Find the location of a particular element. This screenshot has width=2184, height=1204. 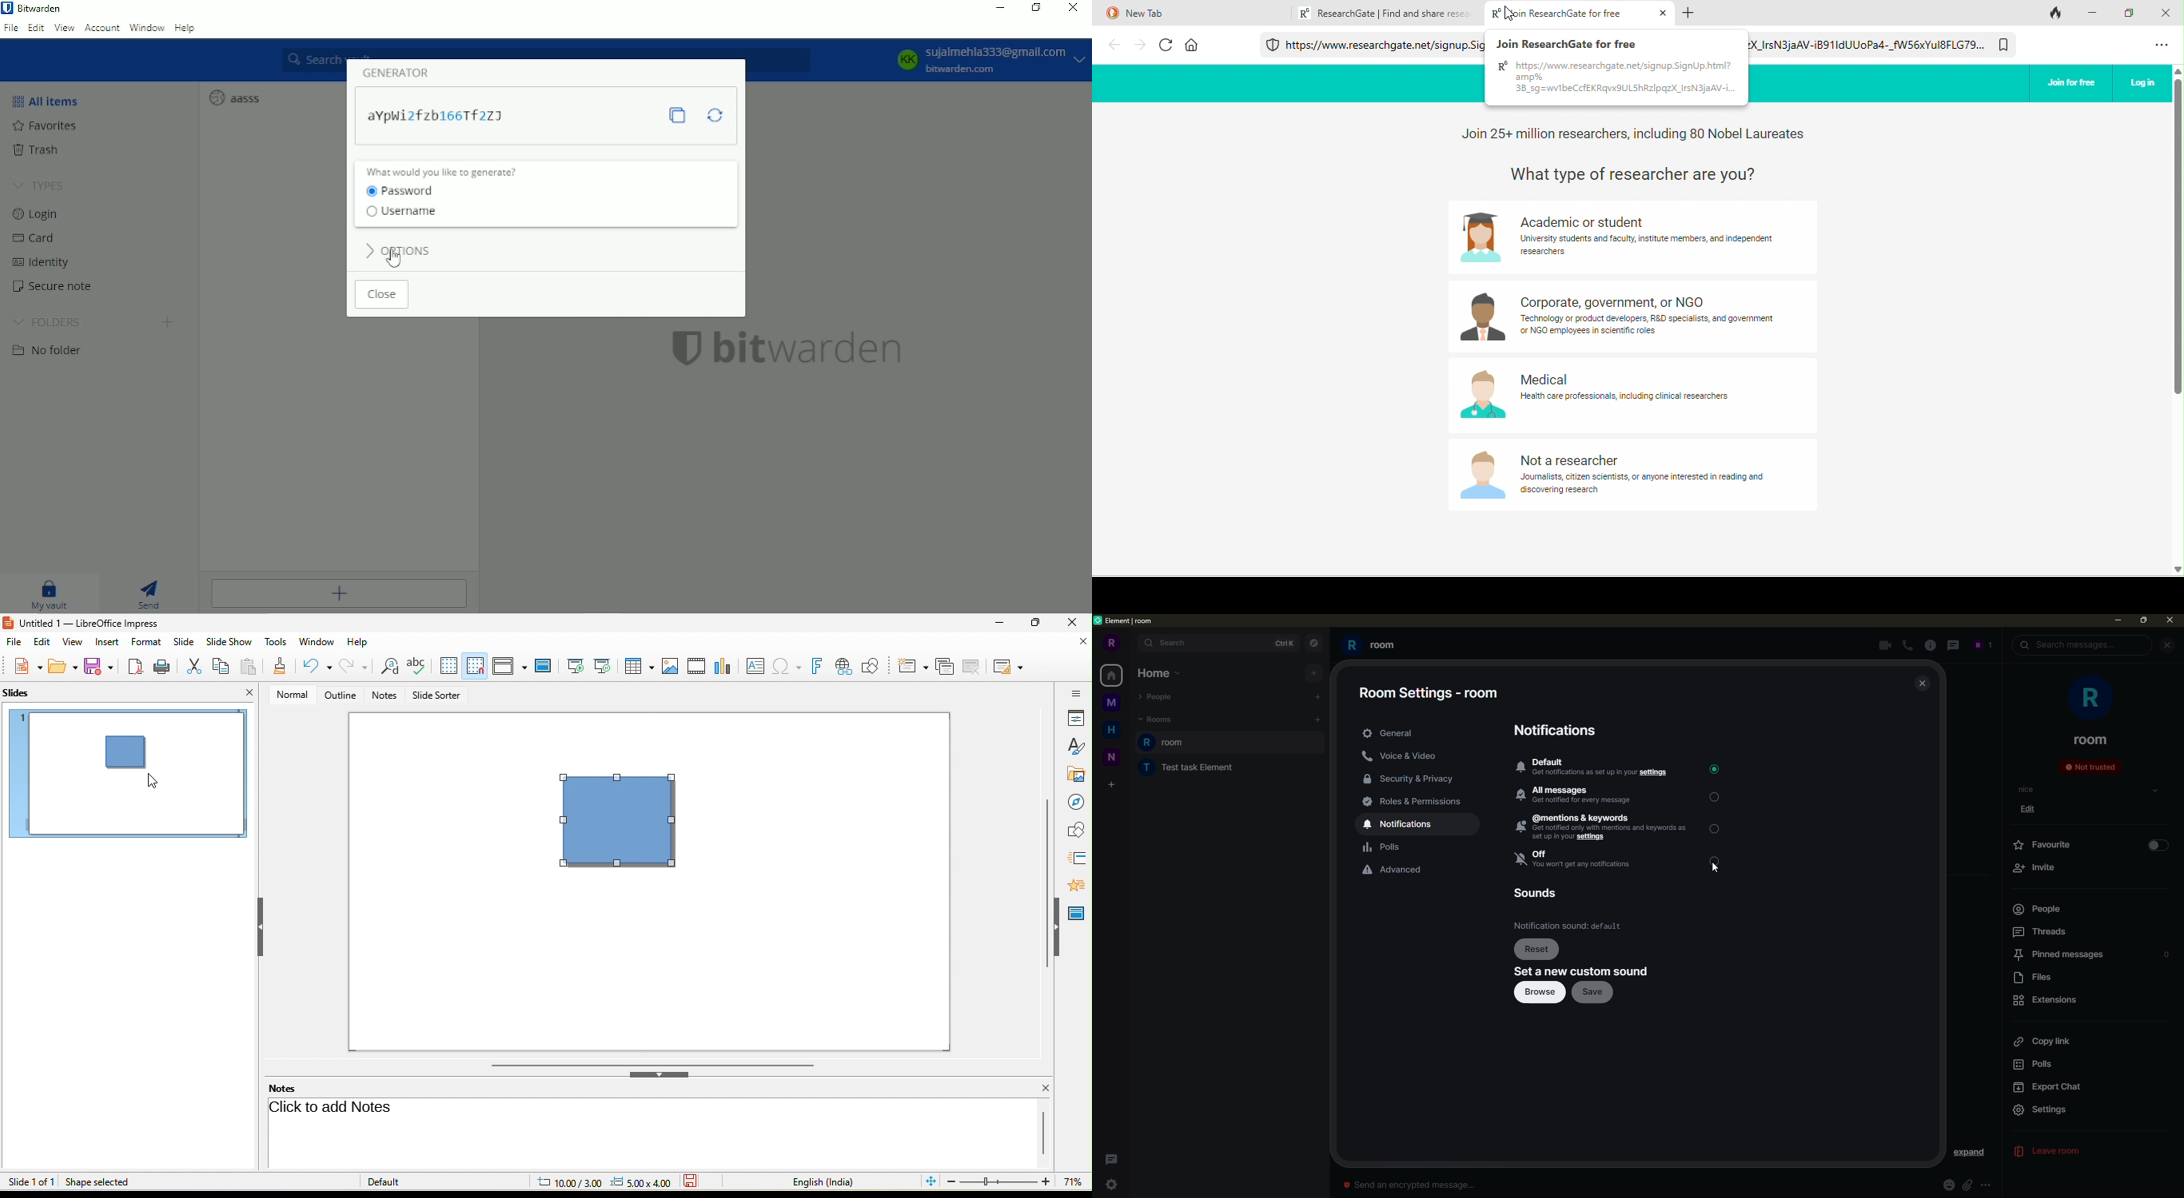

threads is located at coordinates (1115, 1159).